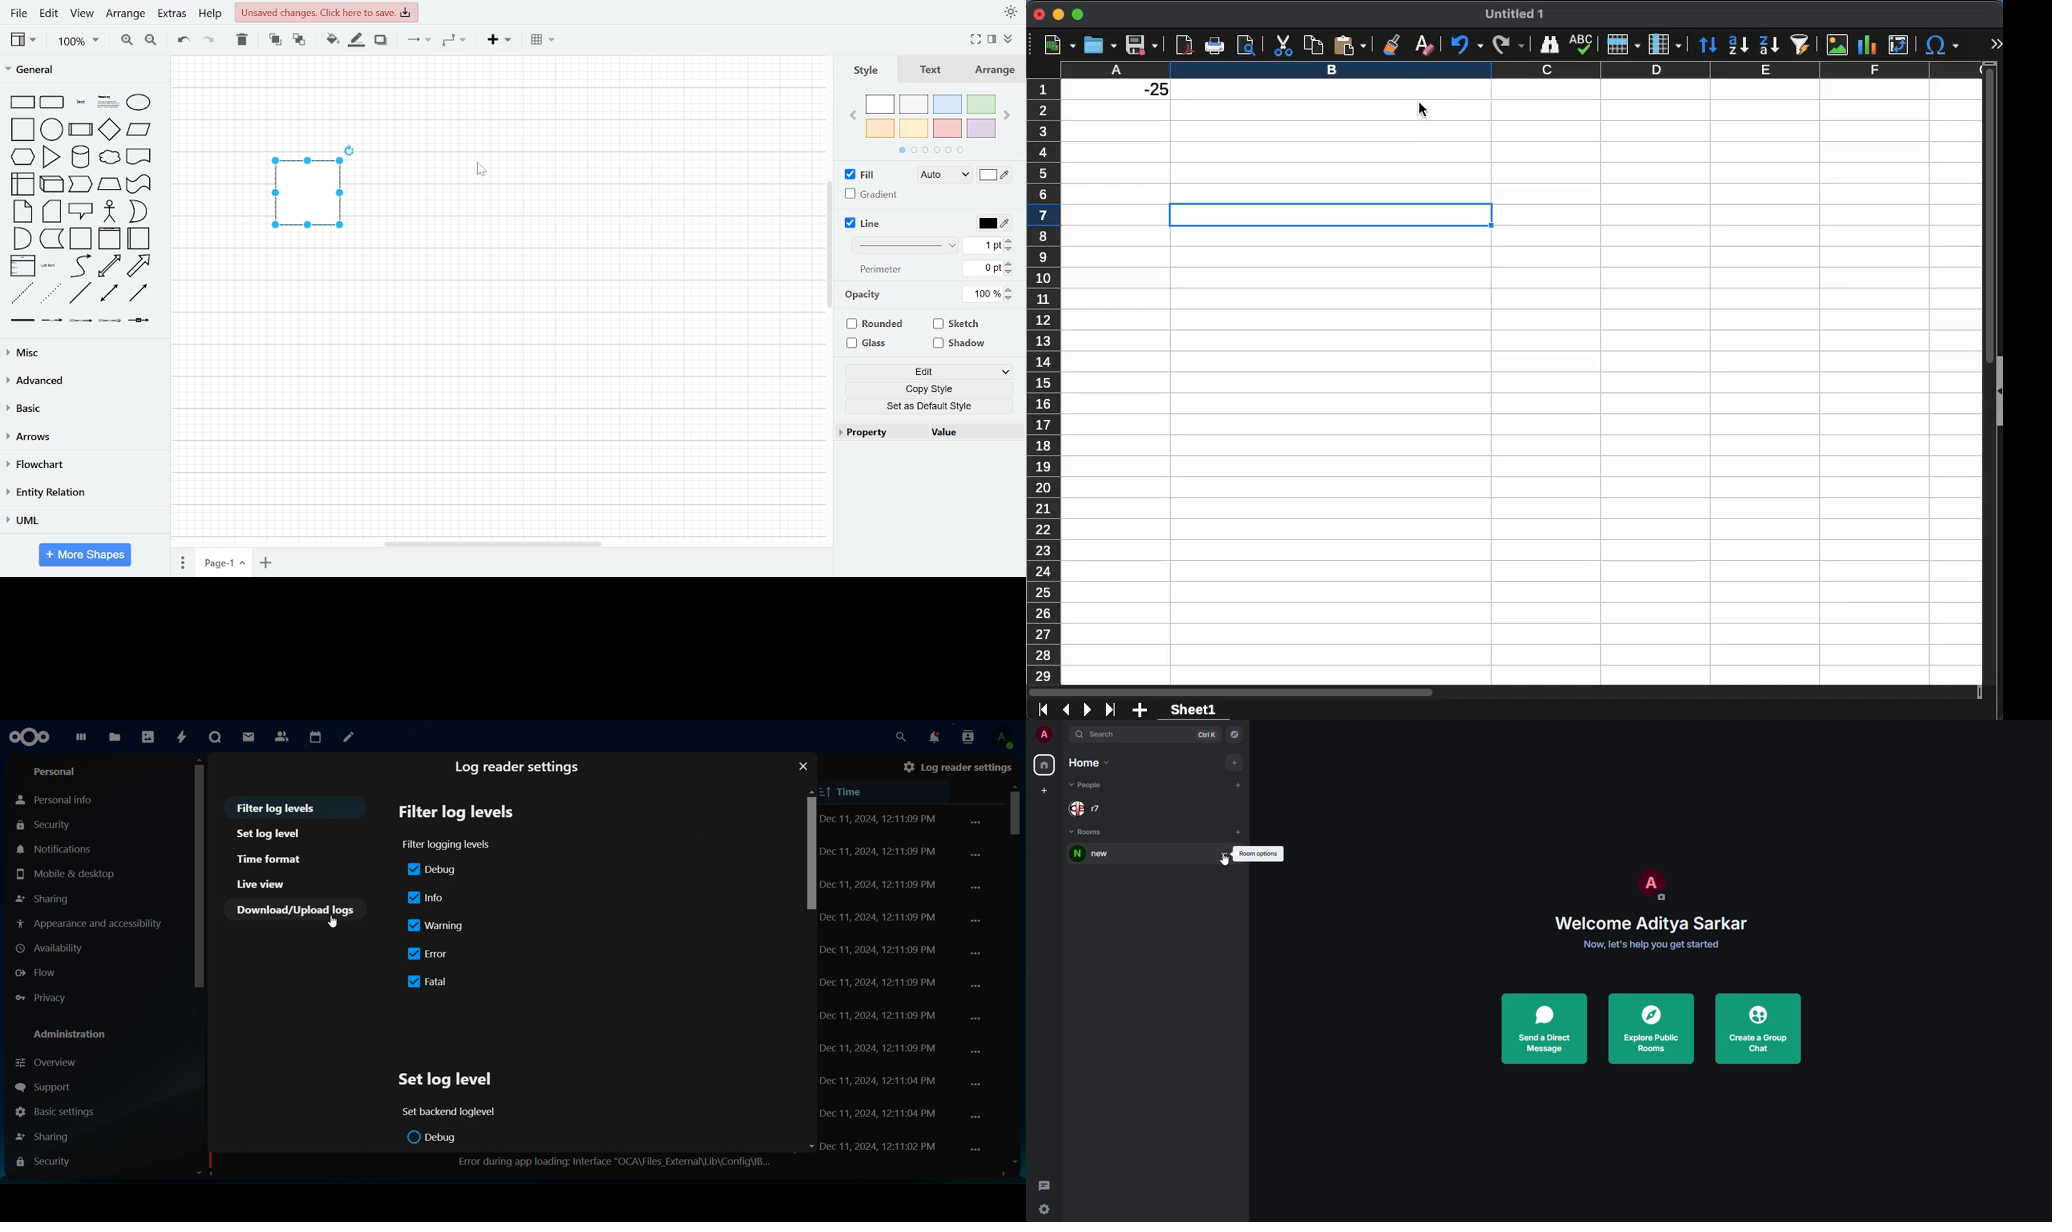 This screenshot has height=1232, width=2072. I want to click on calendar, so click(315, 736).